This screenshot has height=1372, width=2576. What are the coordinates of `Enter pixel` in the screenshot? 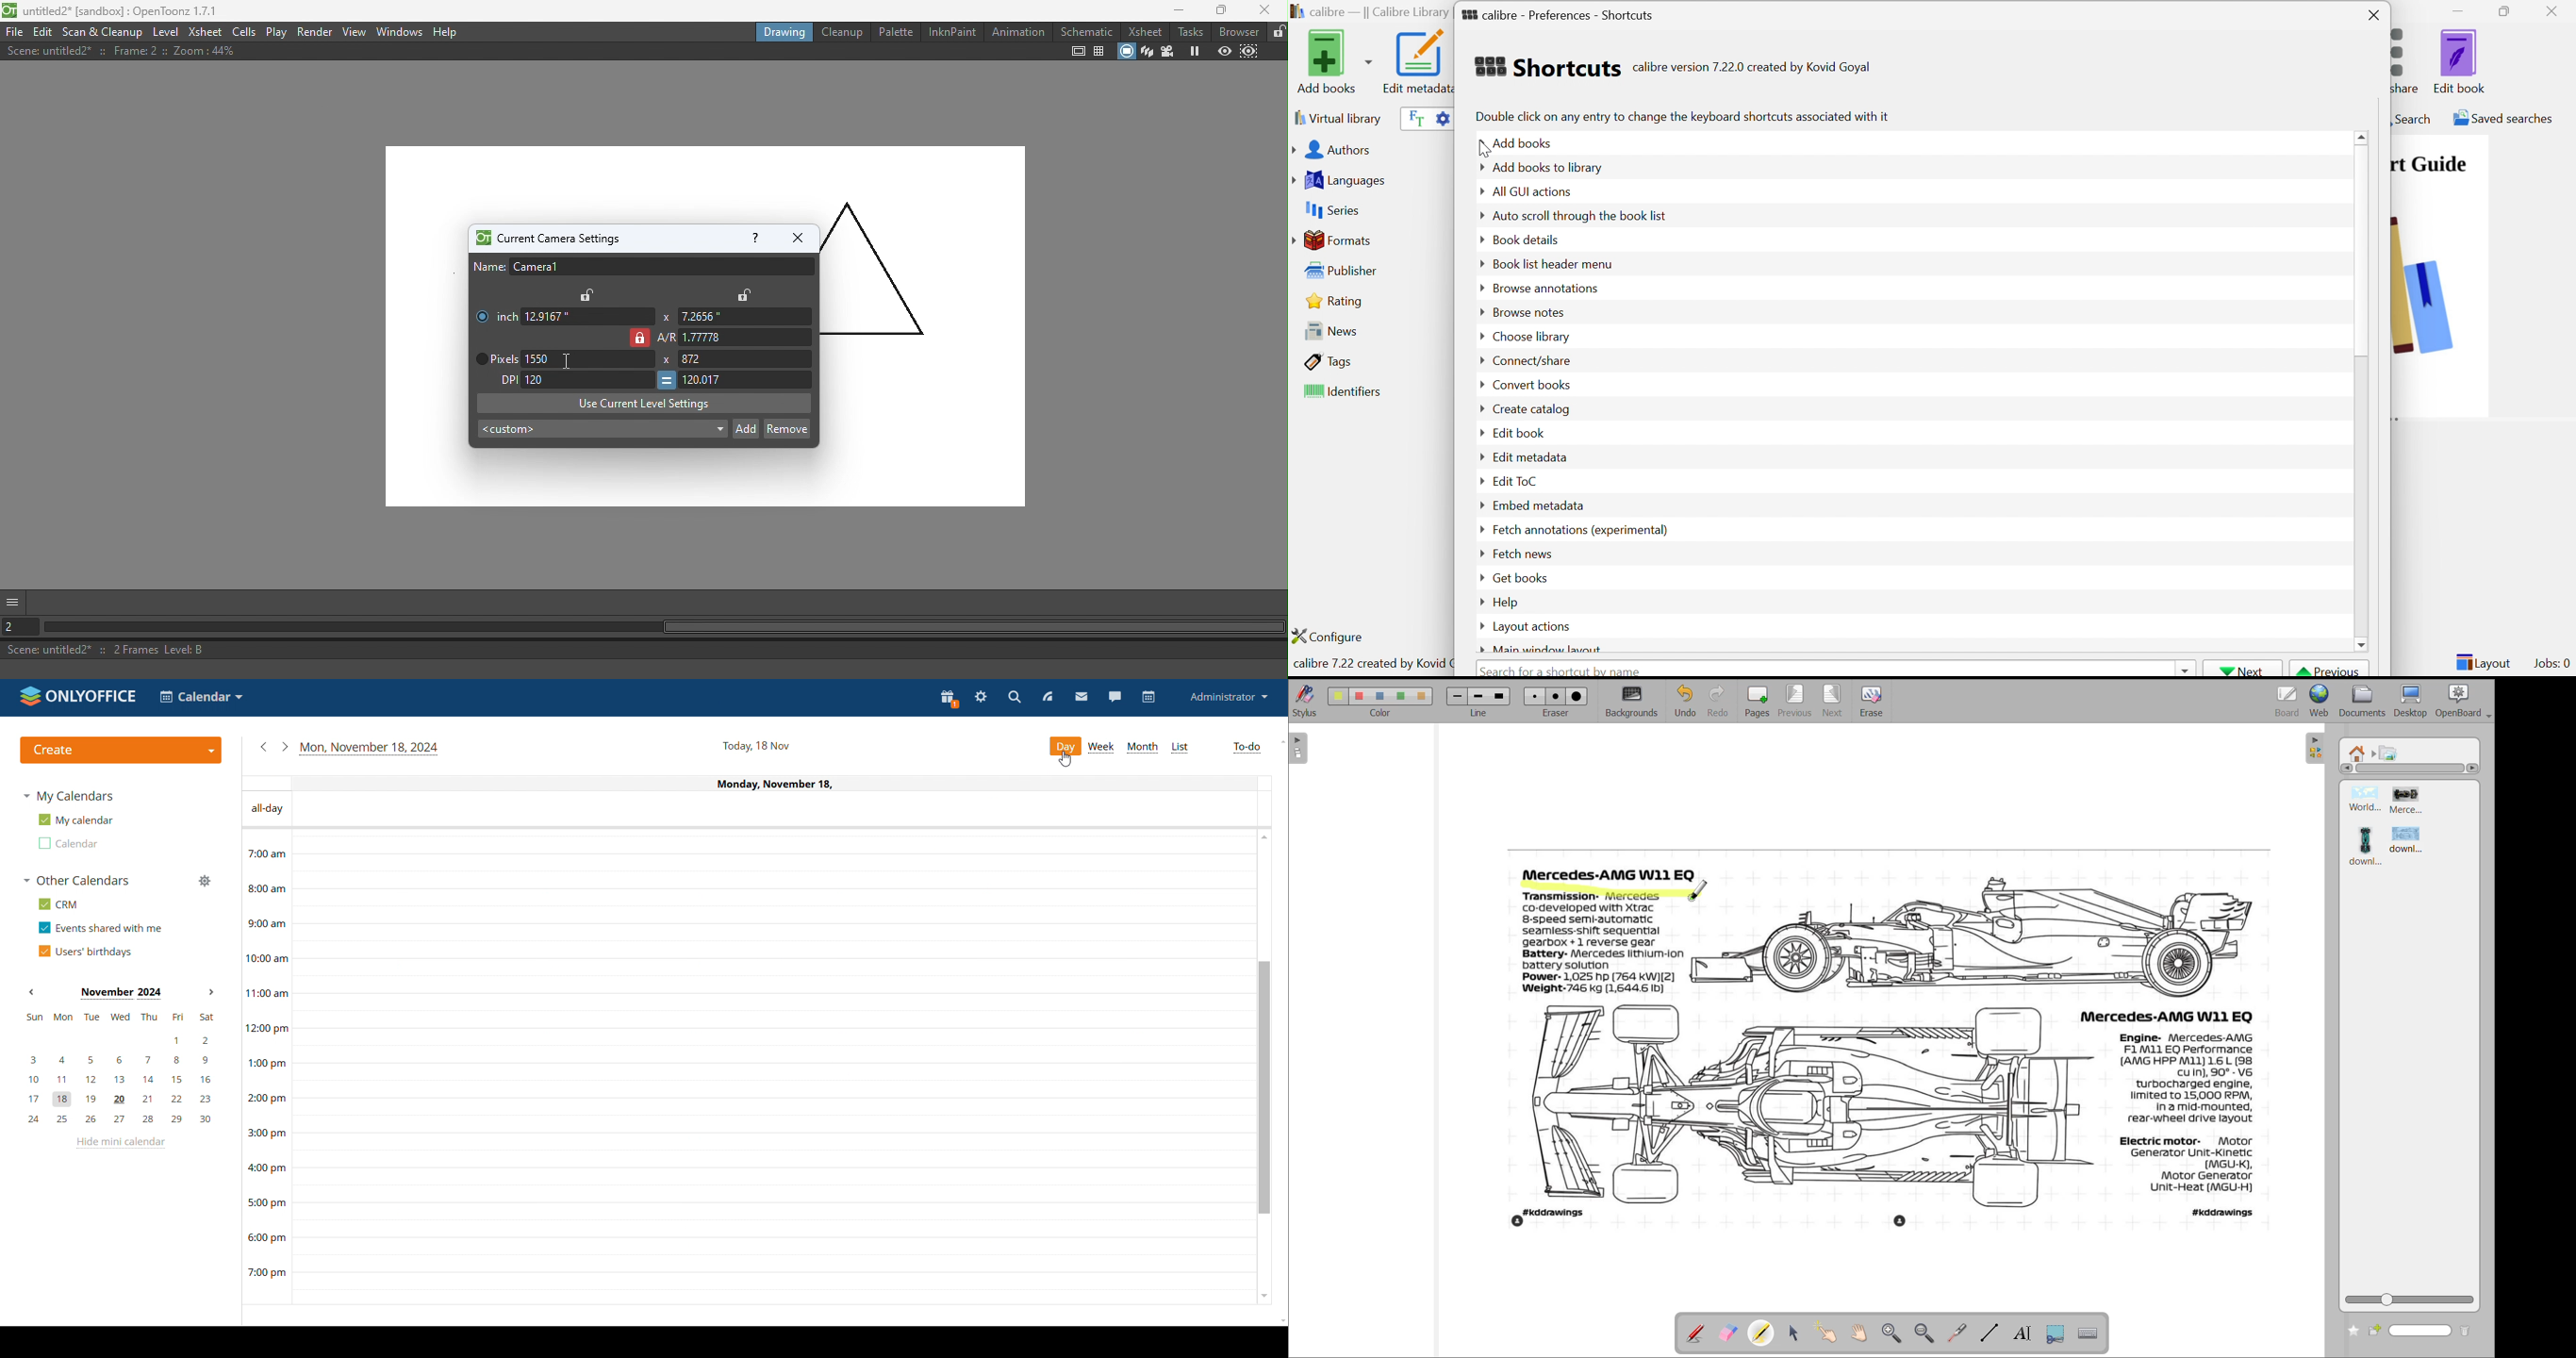 It's located at (587, 378).